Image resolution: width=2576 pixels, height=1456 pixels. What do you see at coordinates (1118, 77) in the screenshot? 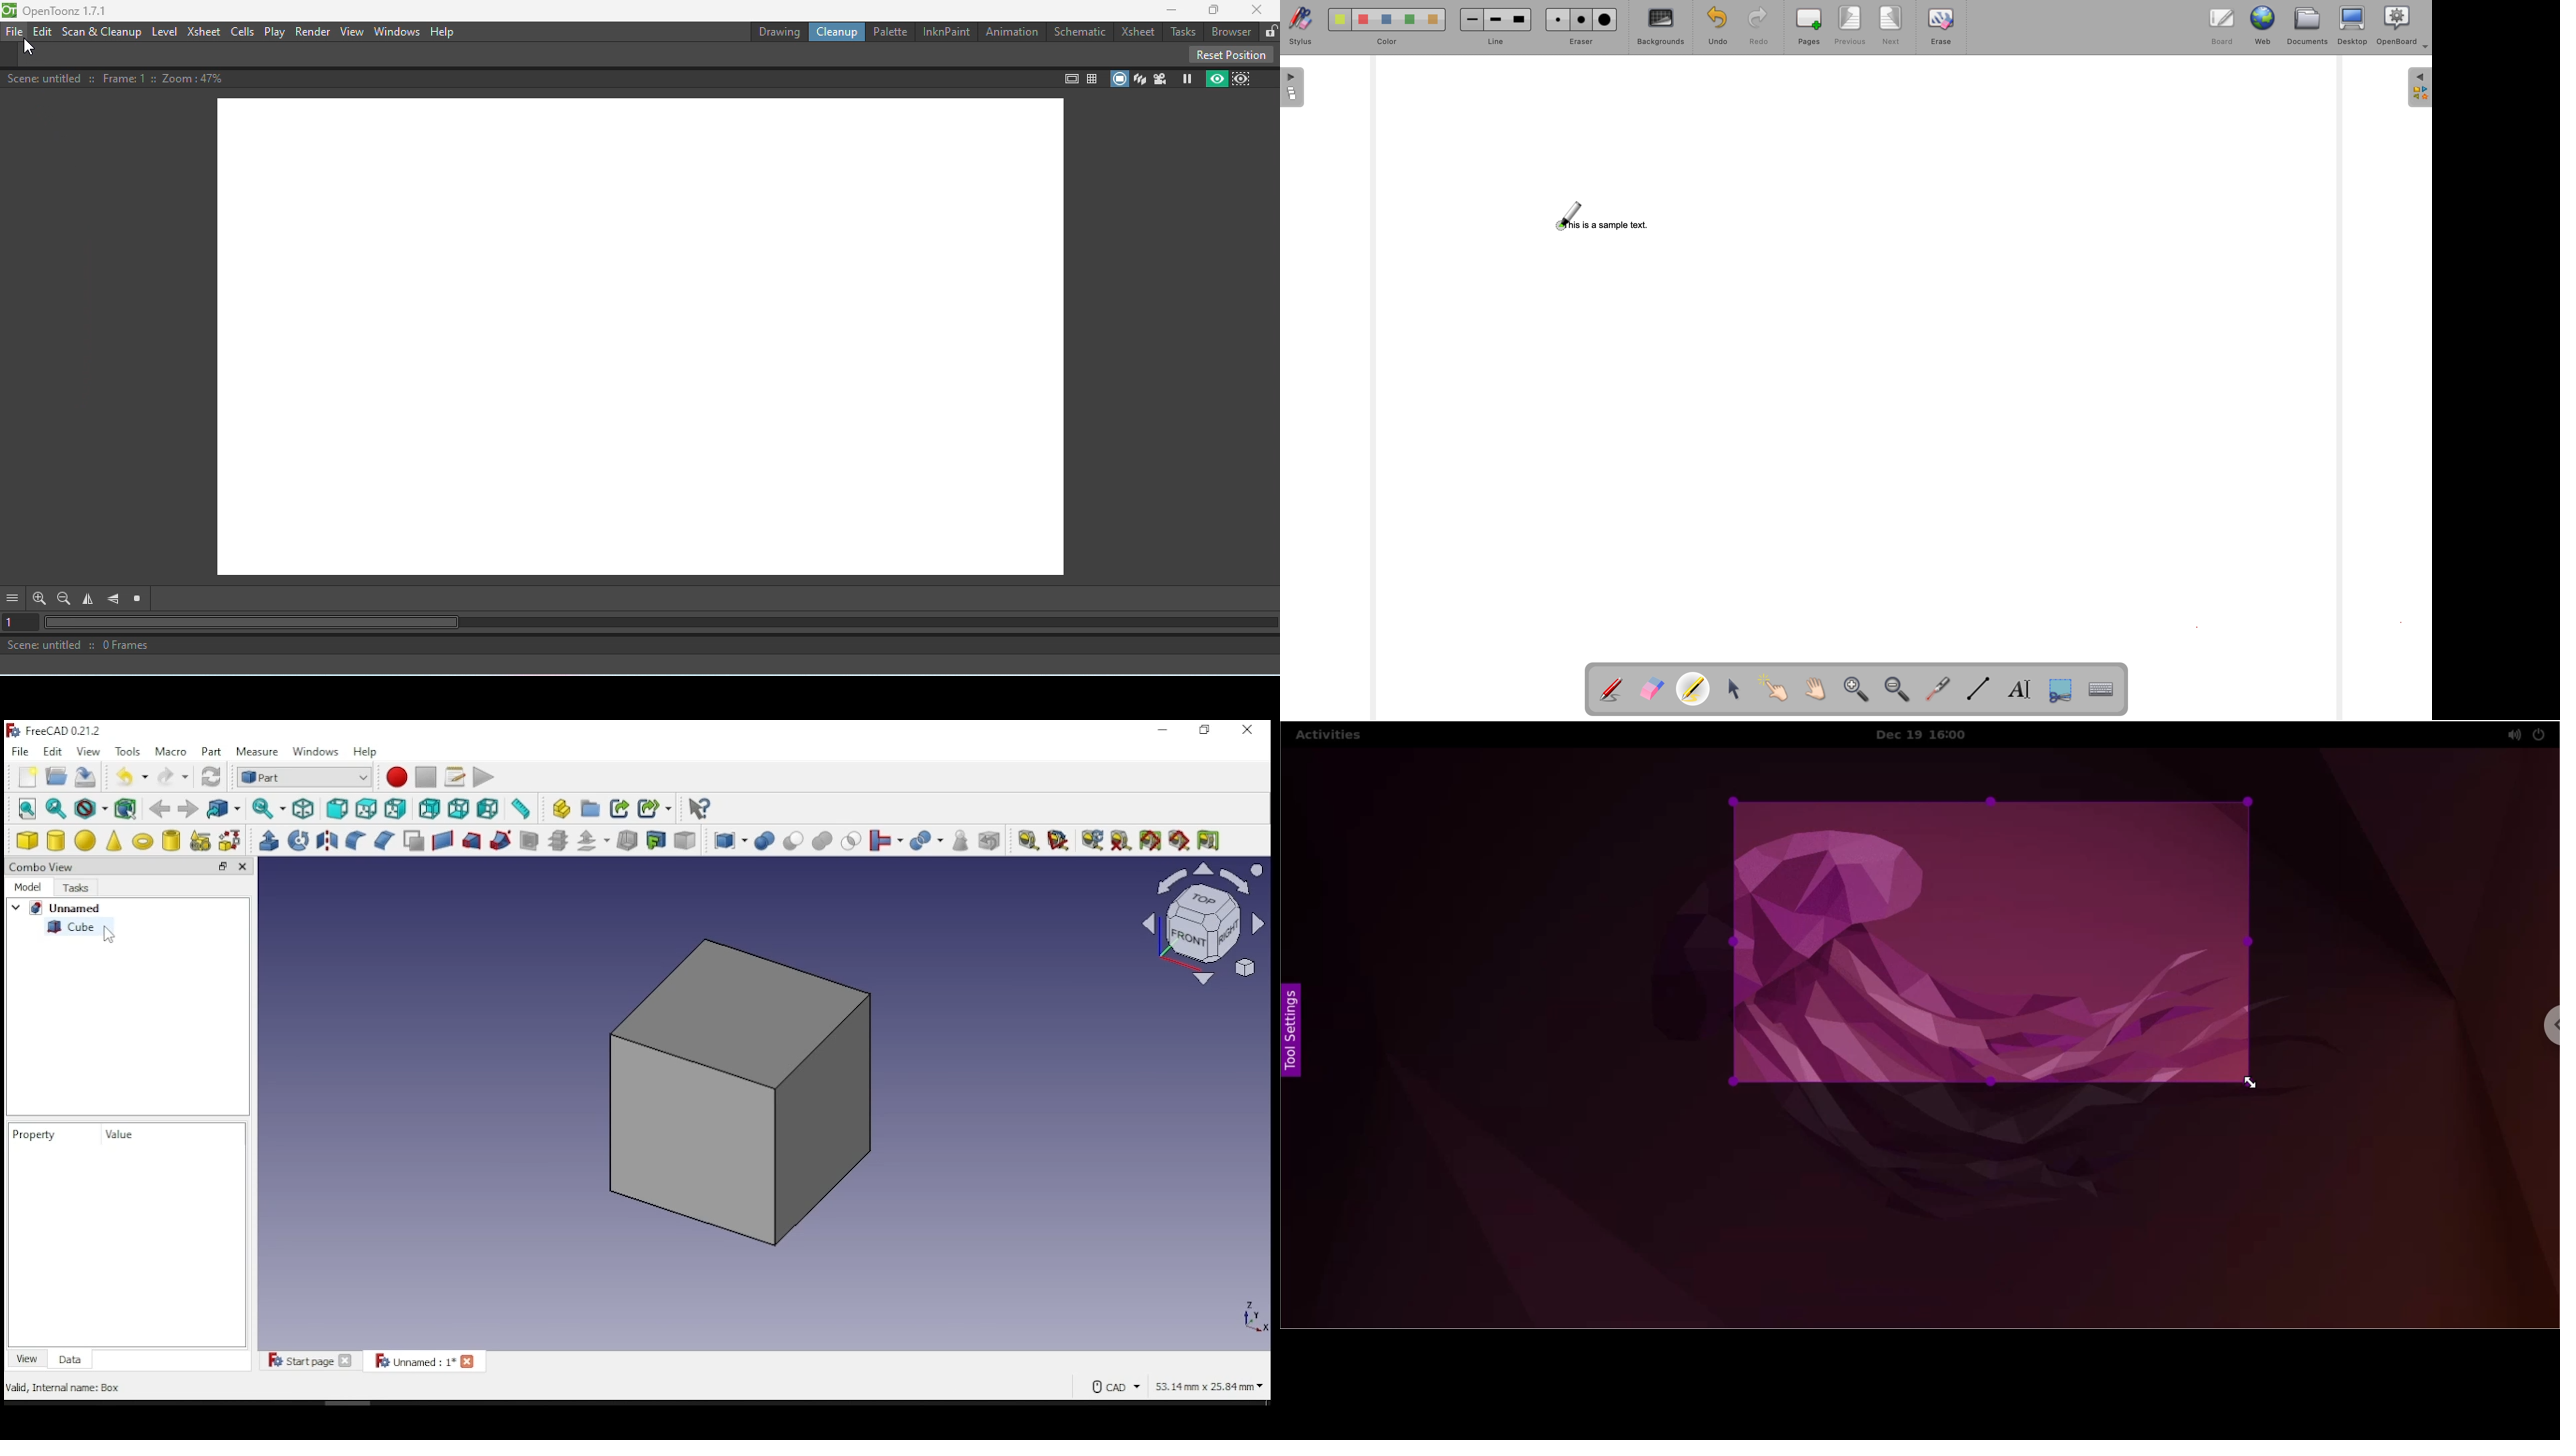
I see `Camera stand view` at bounding box center [1118, 77].